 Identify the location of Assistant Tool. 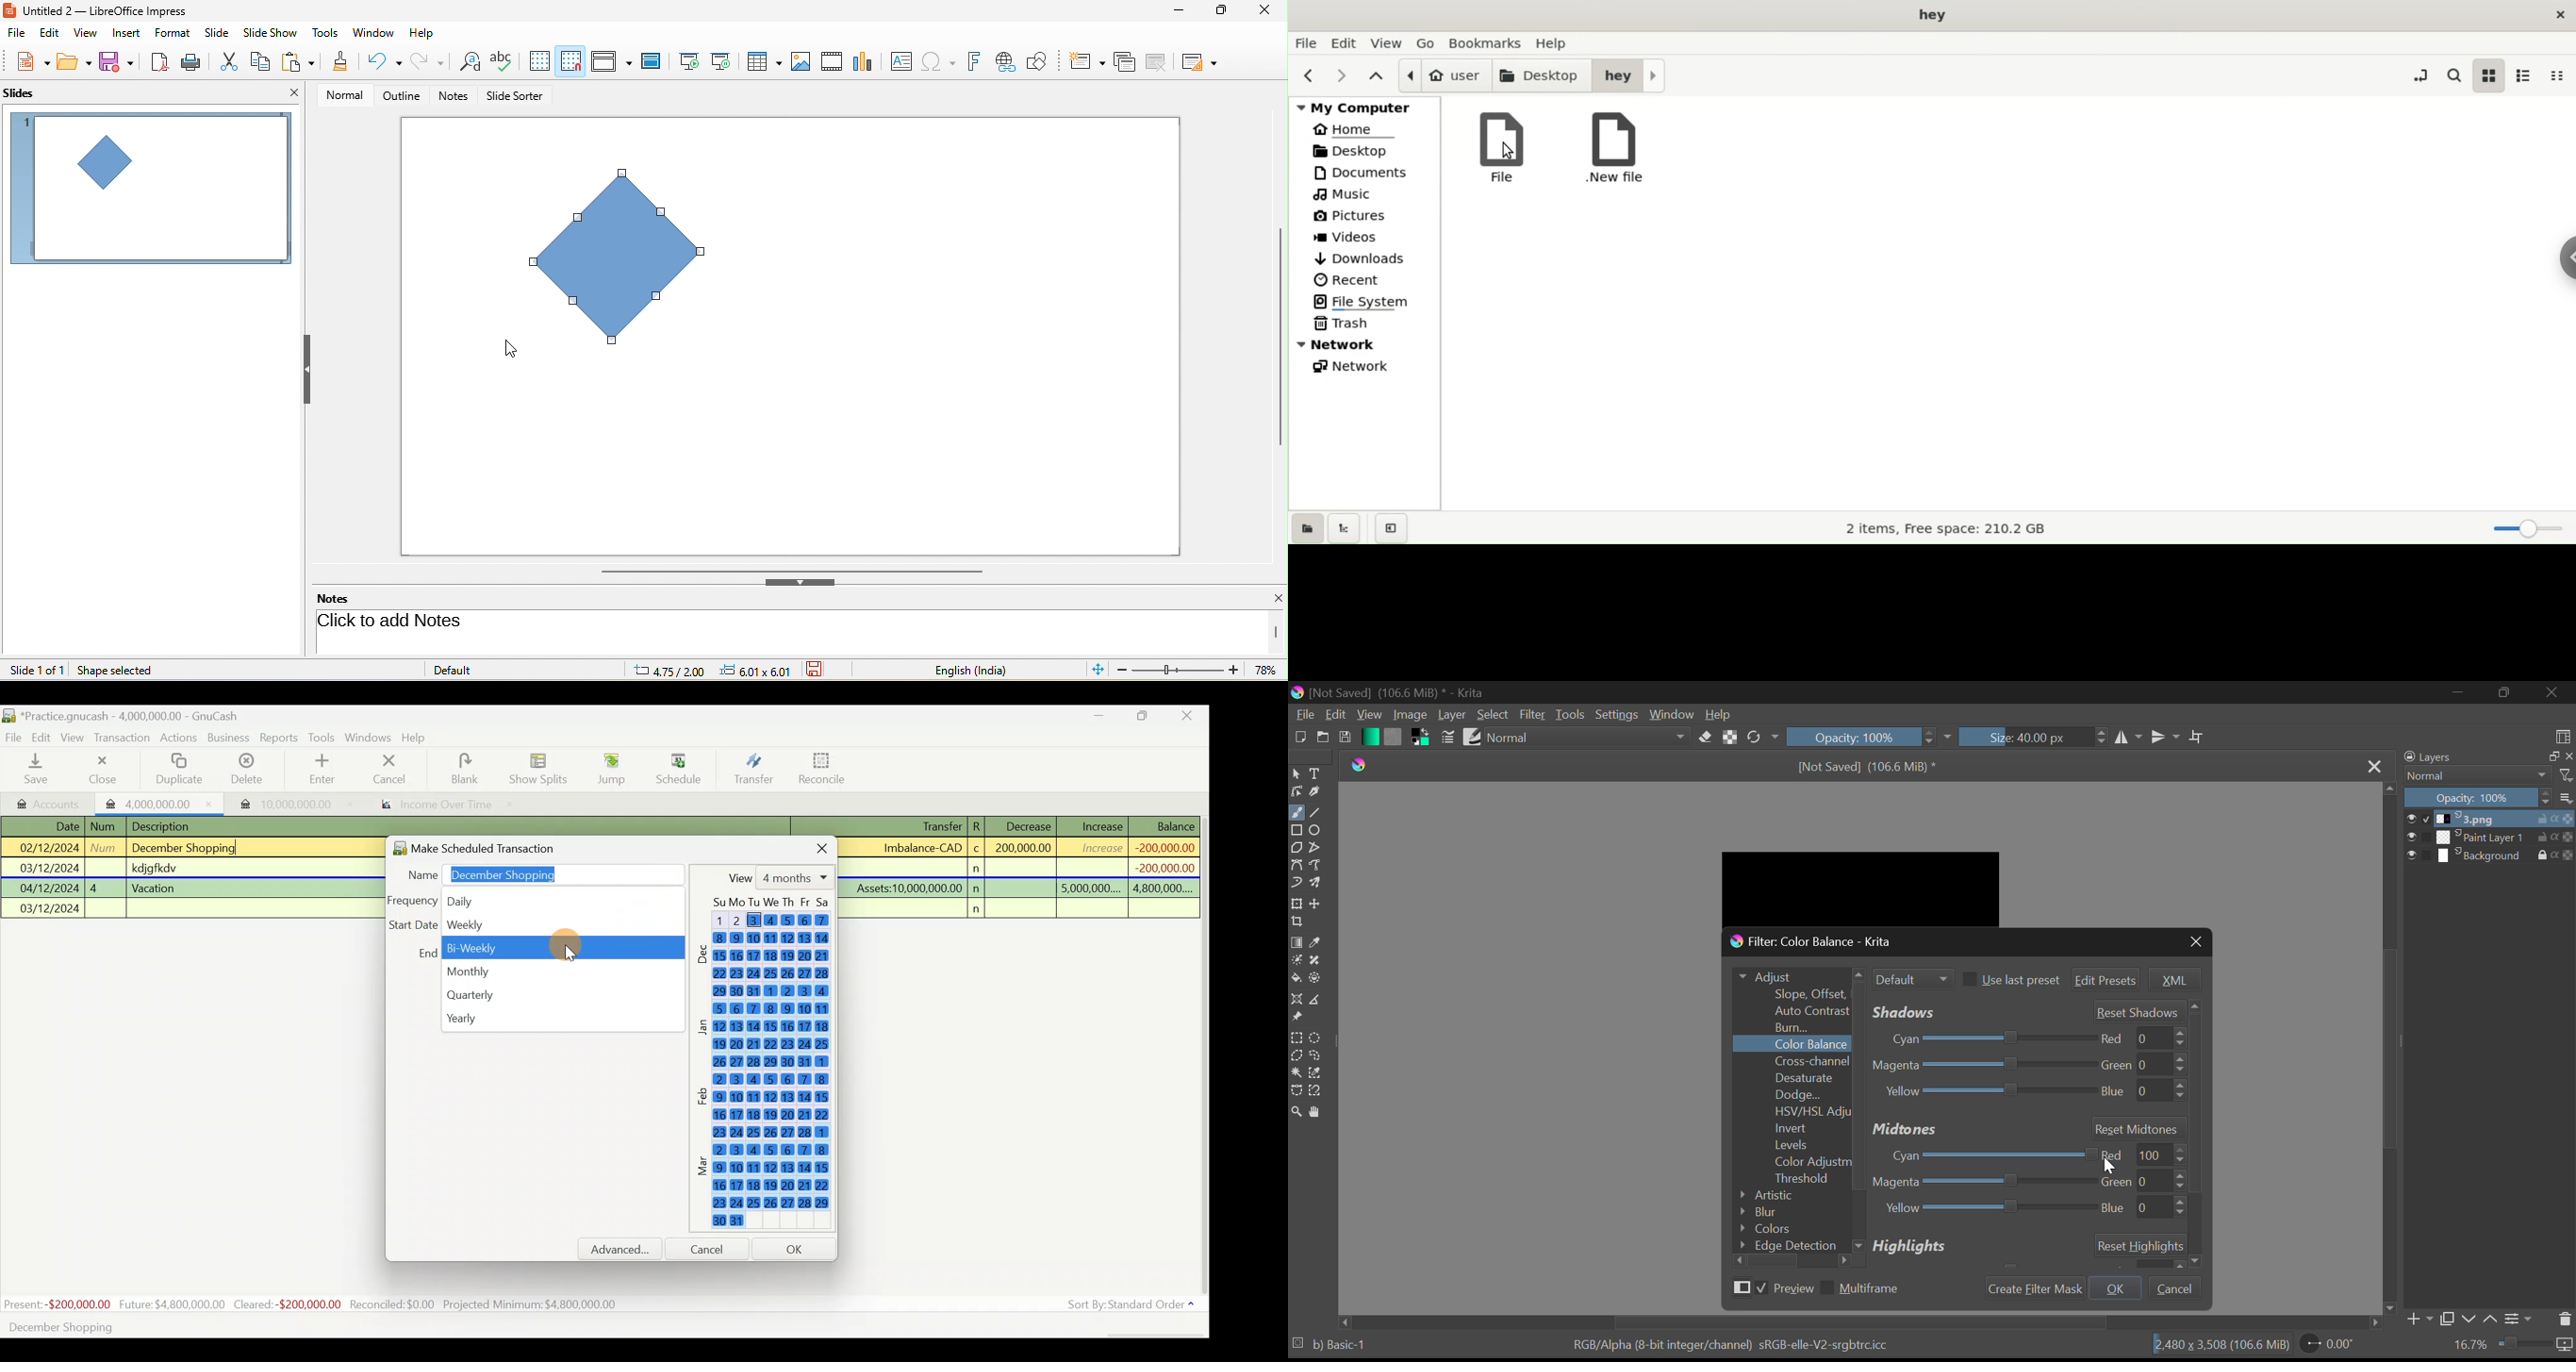
(1296, 1000).